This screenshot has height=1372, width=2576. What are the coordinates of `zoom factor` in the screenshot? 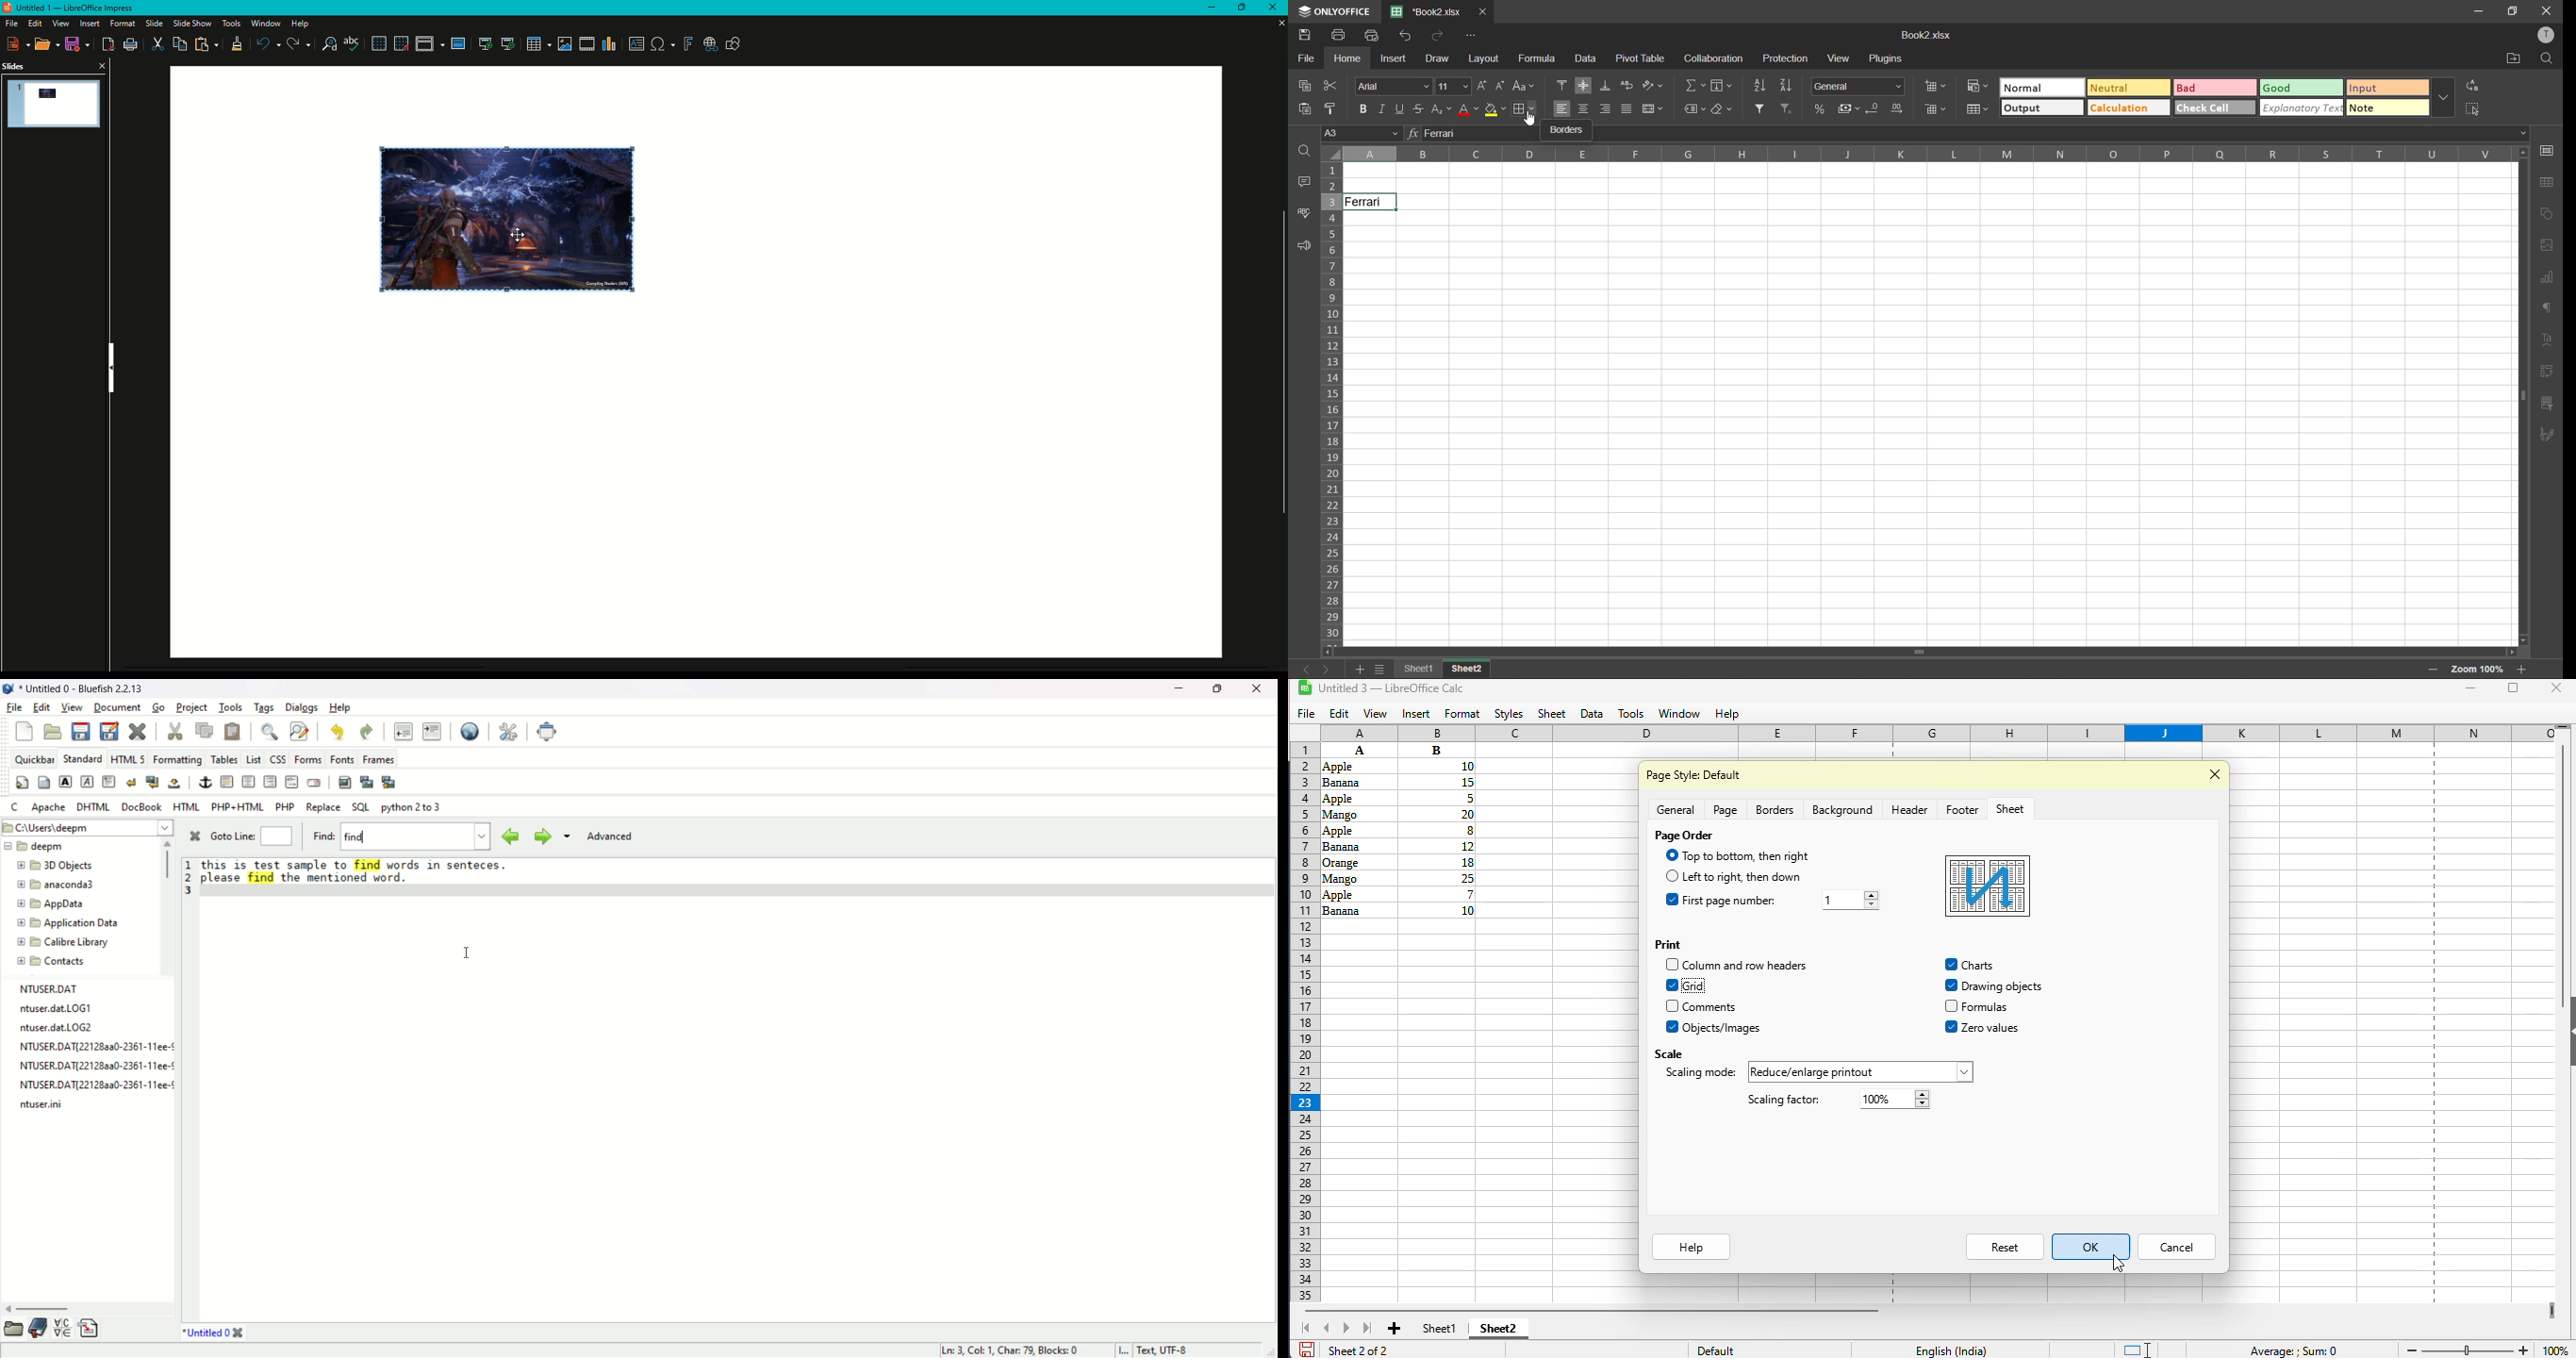 It's located at (2476, 671).